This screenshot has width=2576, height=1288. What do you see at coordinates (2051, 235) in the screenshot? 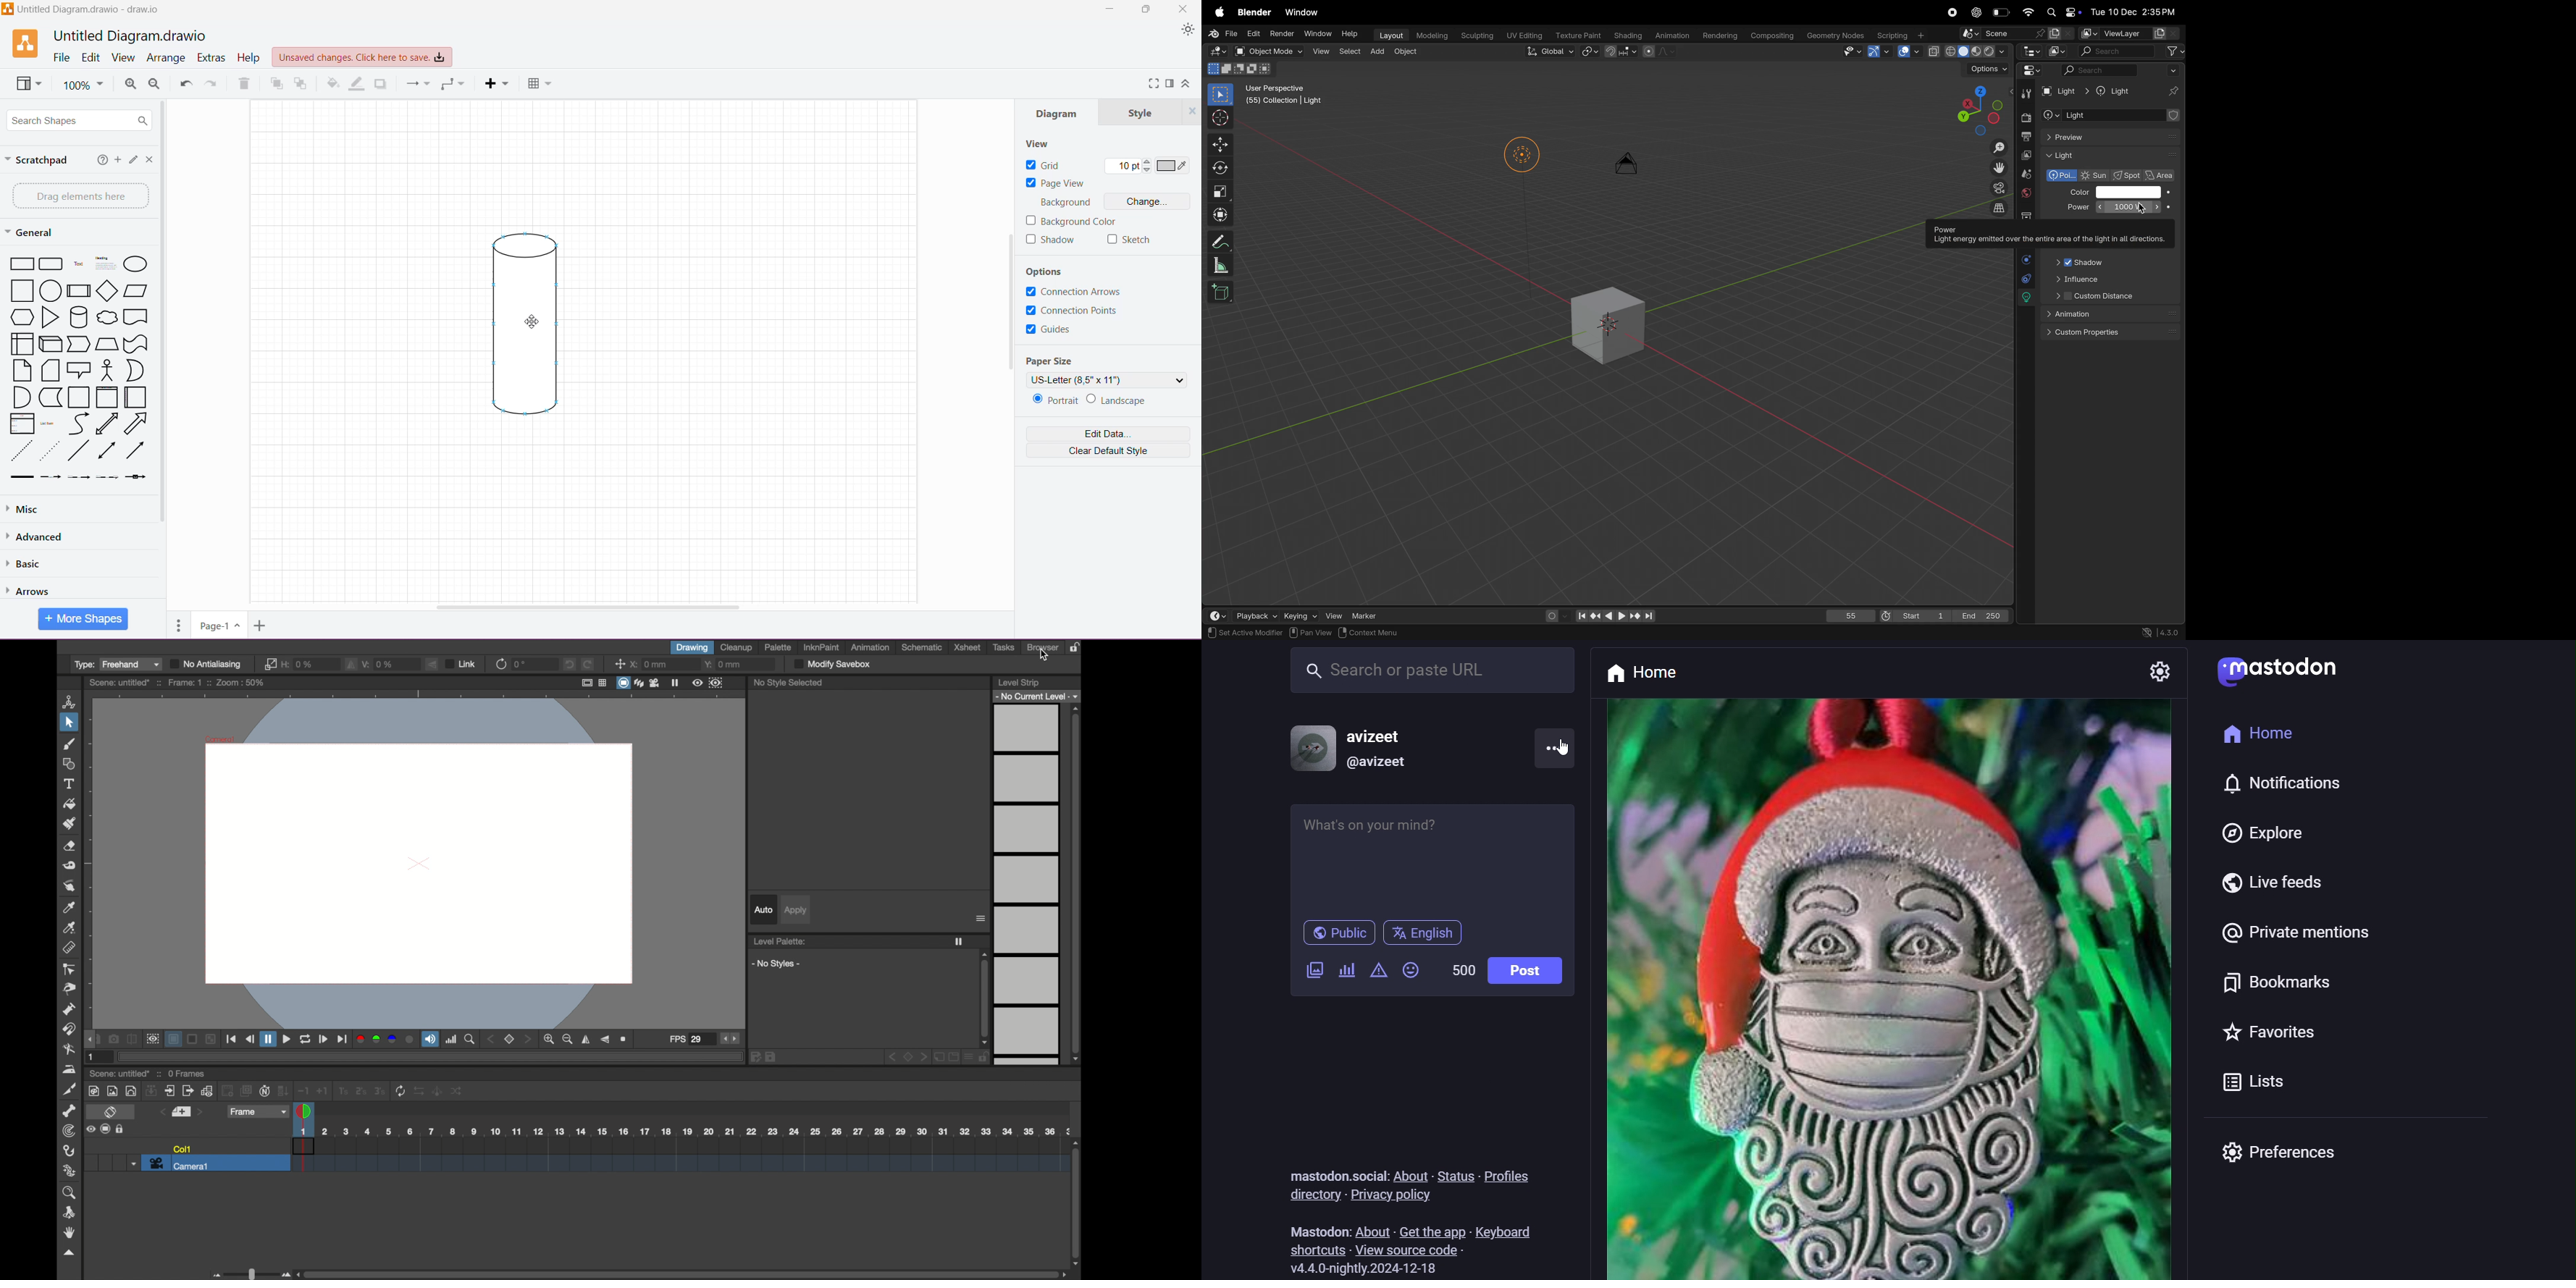
I see `Power
Light energy emitted over the entire area of the light in all directions.` at bounding box center [2051, 235].